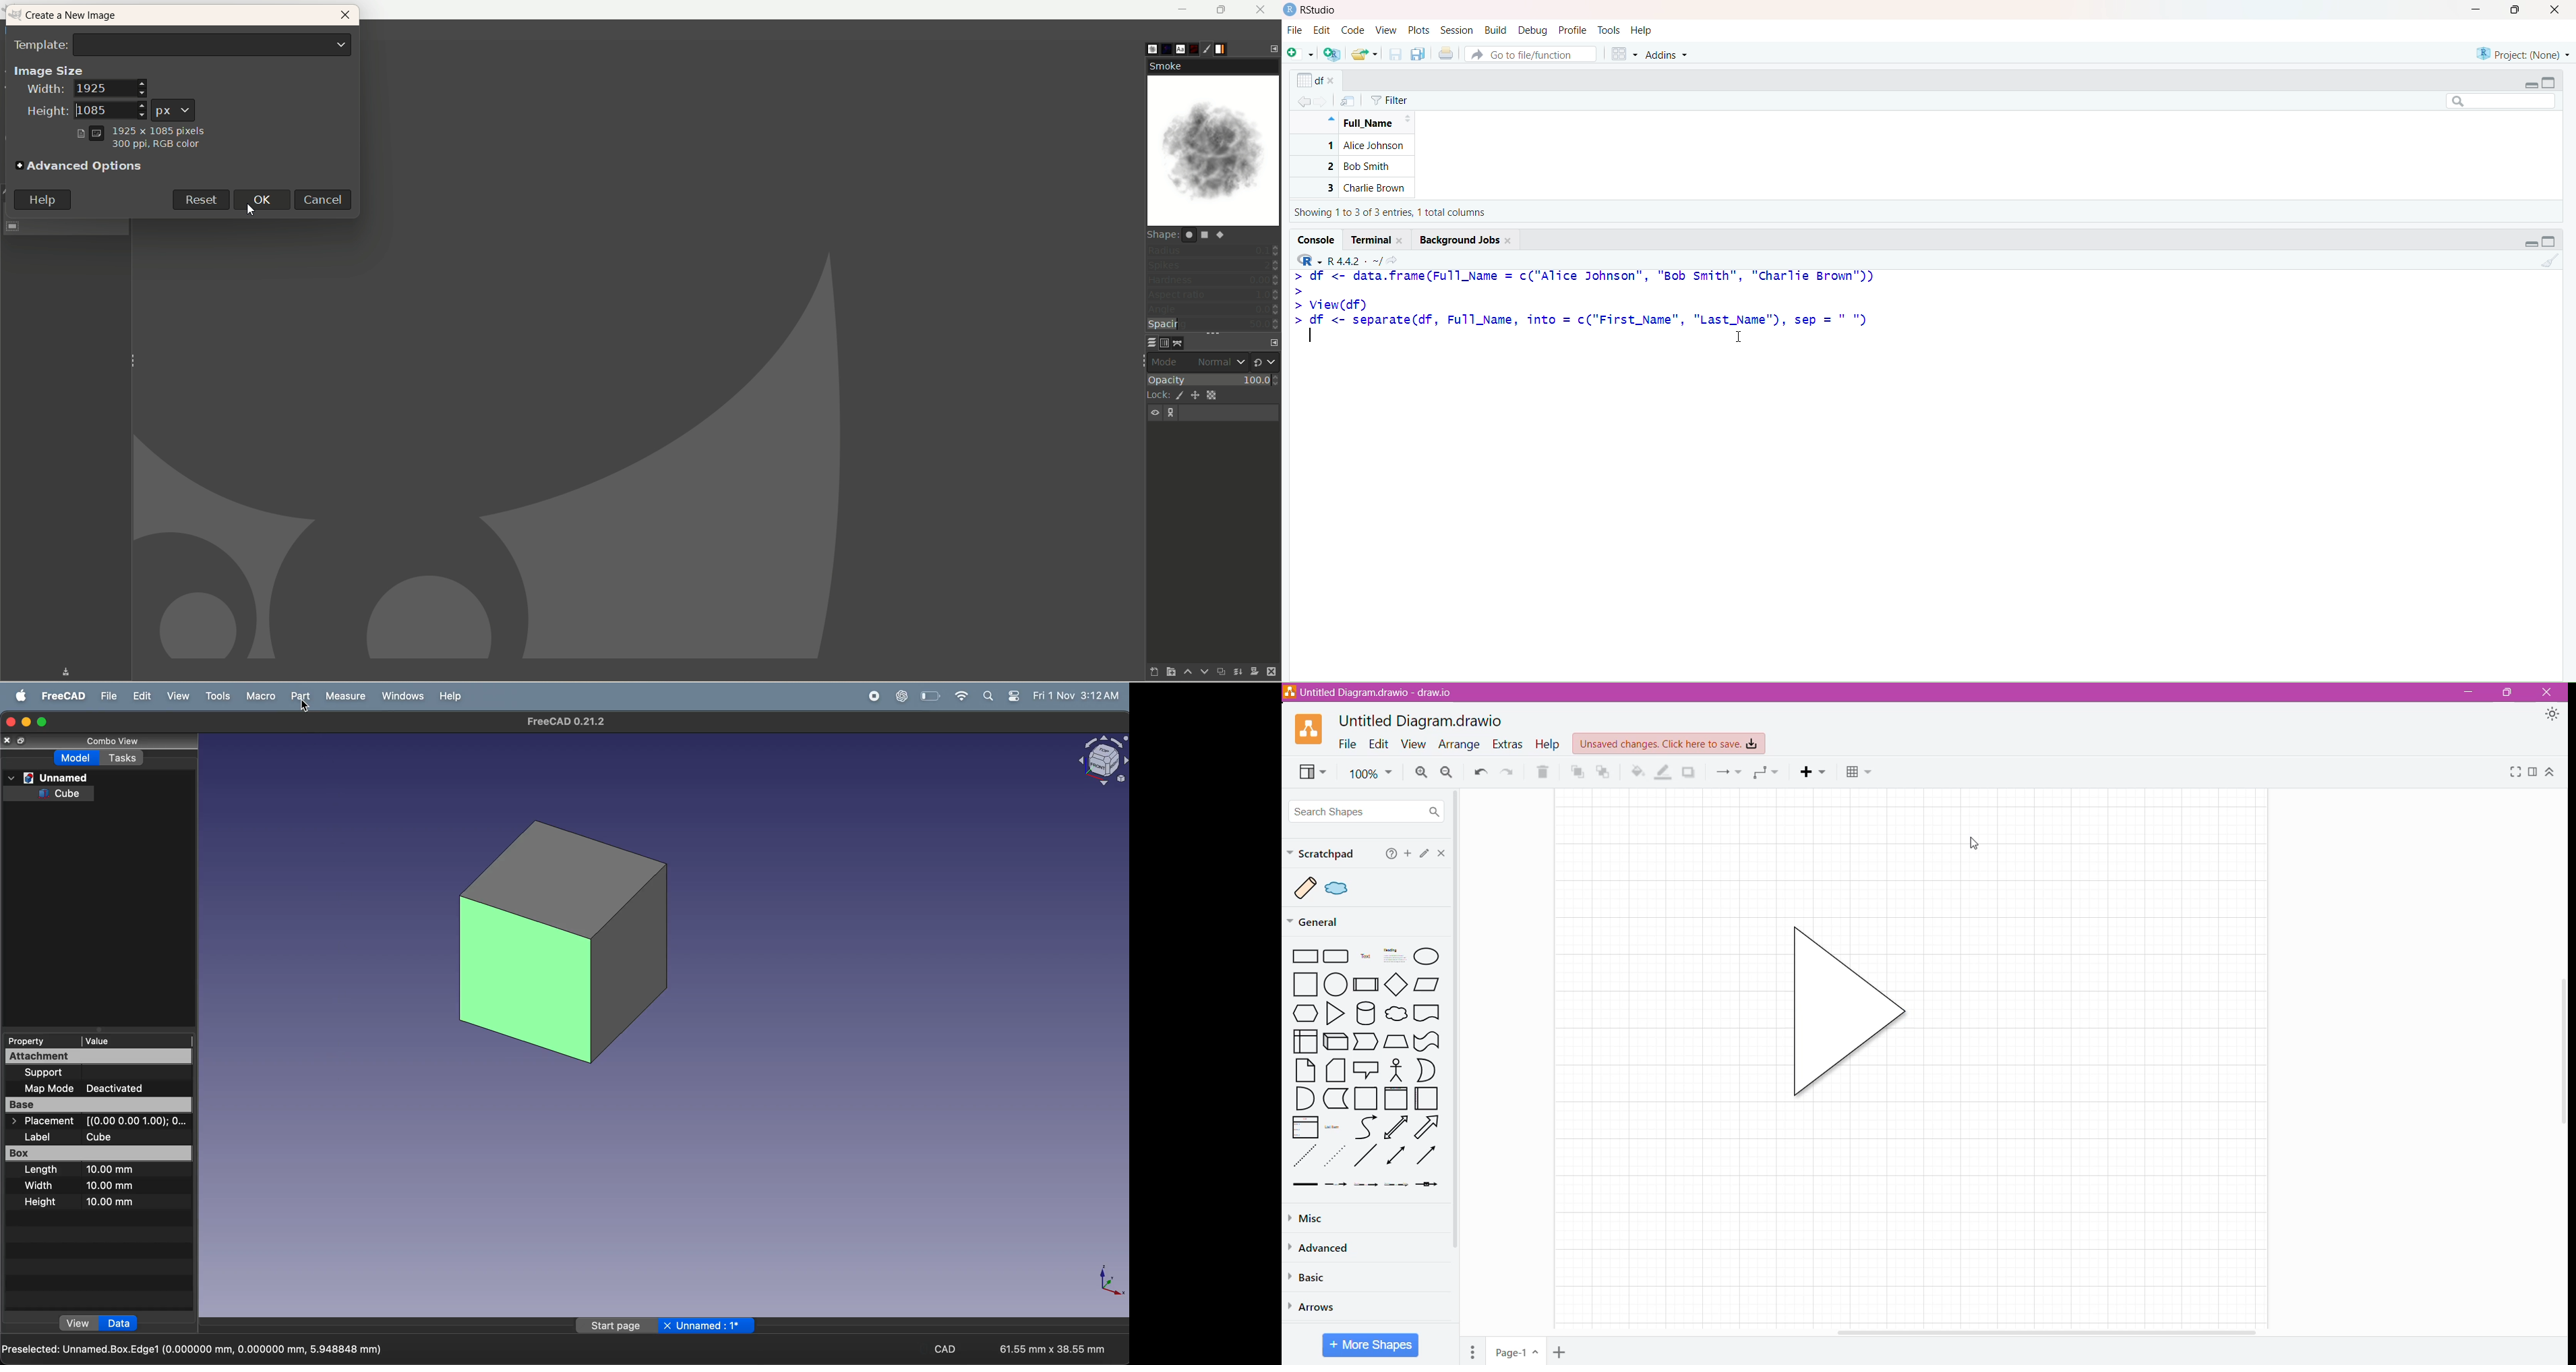 This screenshot has height=1372, width=2576. What do you see at coordinates (49, 69) in the screenshot?
I see `image size` at bounding box center [49, 69].